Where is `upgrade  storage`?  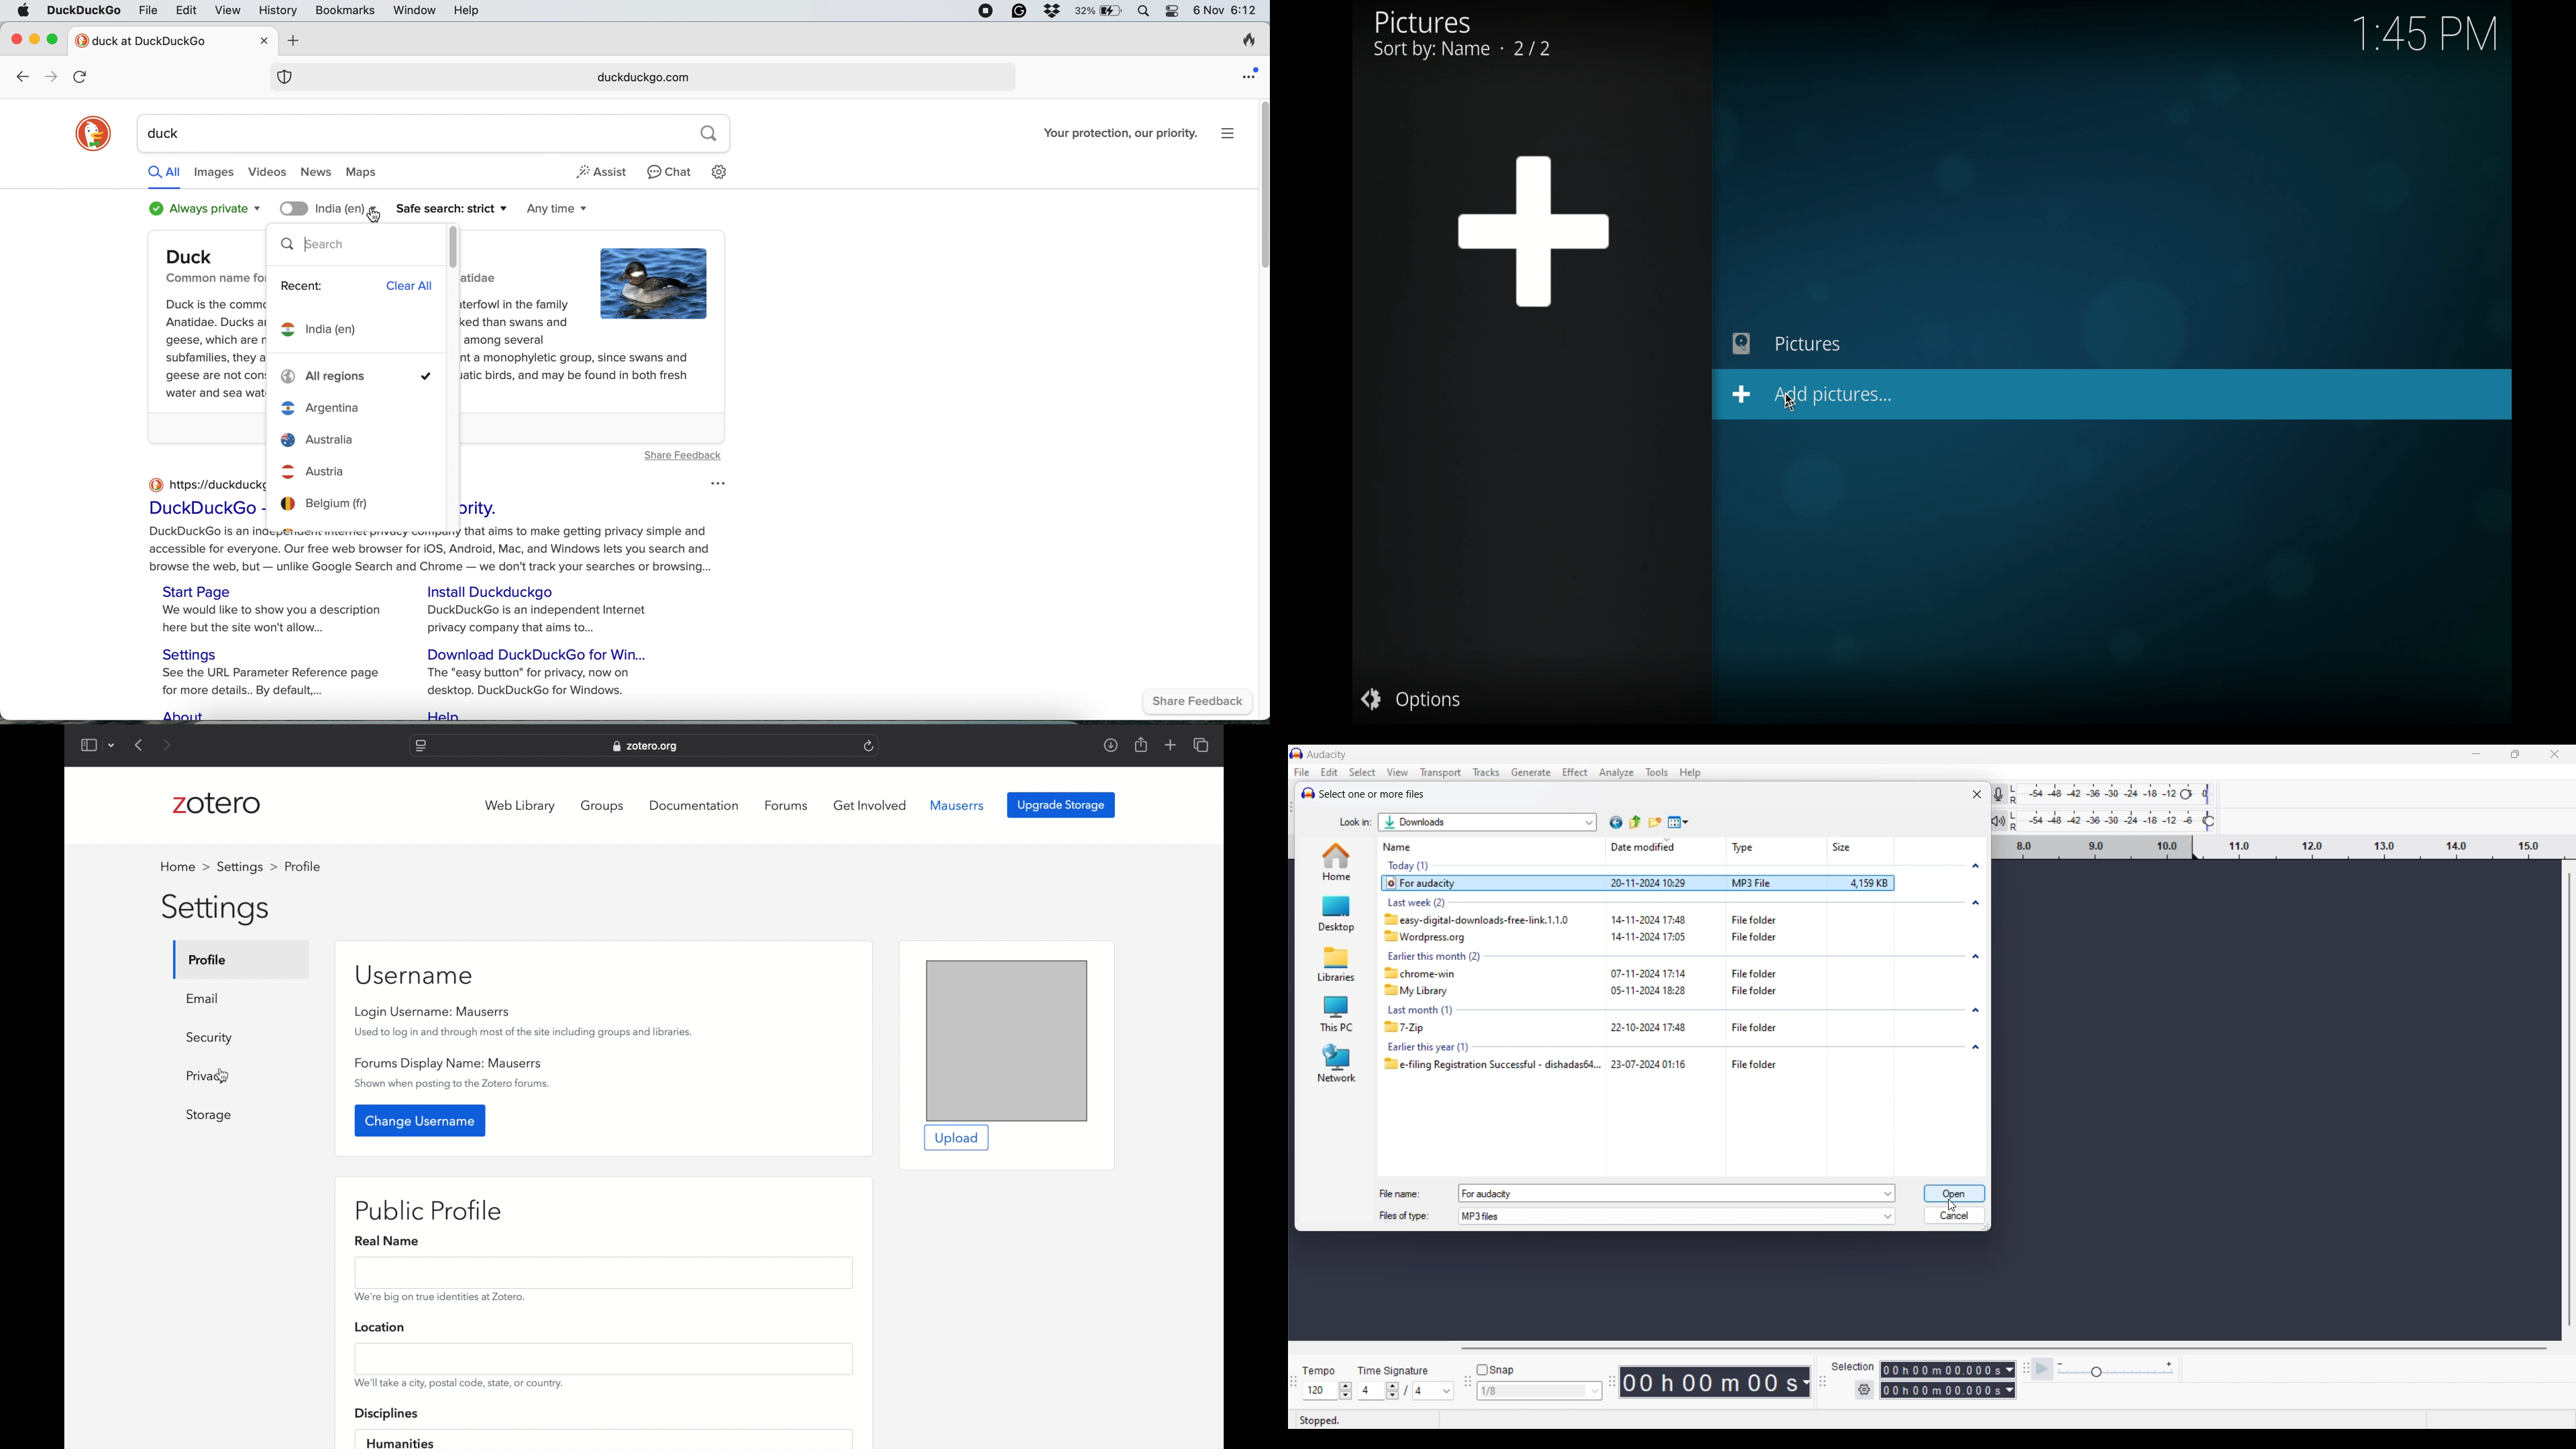
upgrade  storage is located at coordinates (1061, 805).